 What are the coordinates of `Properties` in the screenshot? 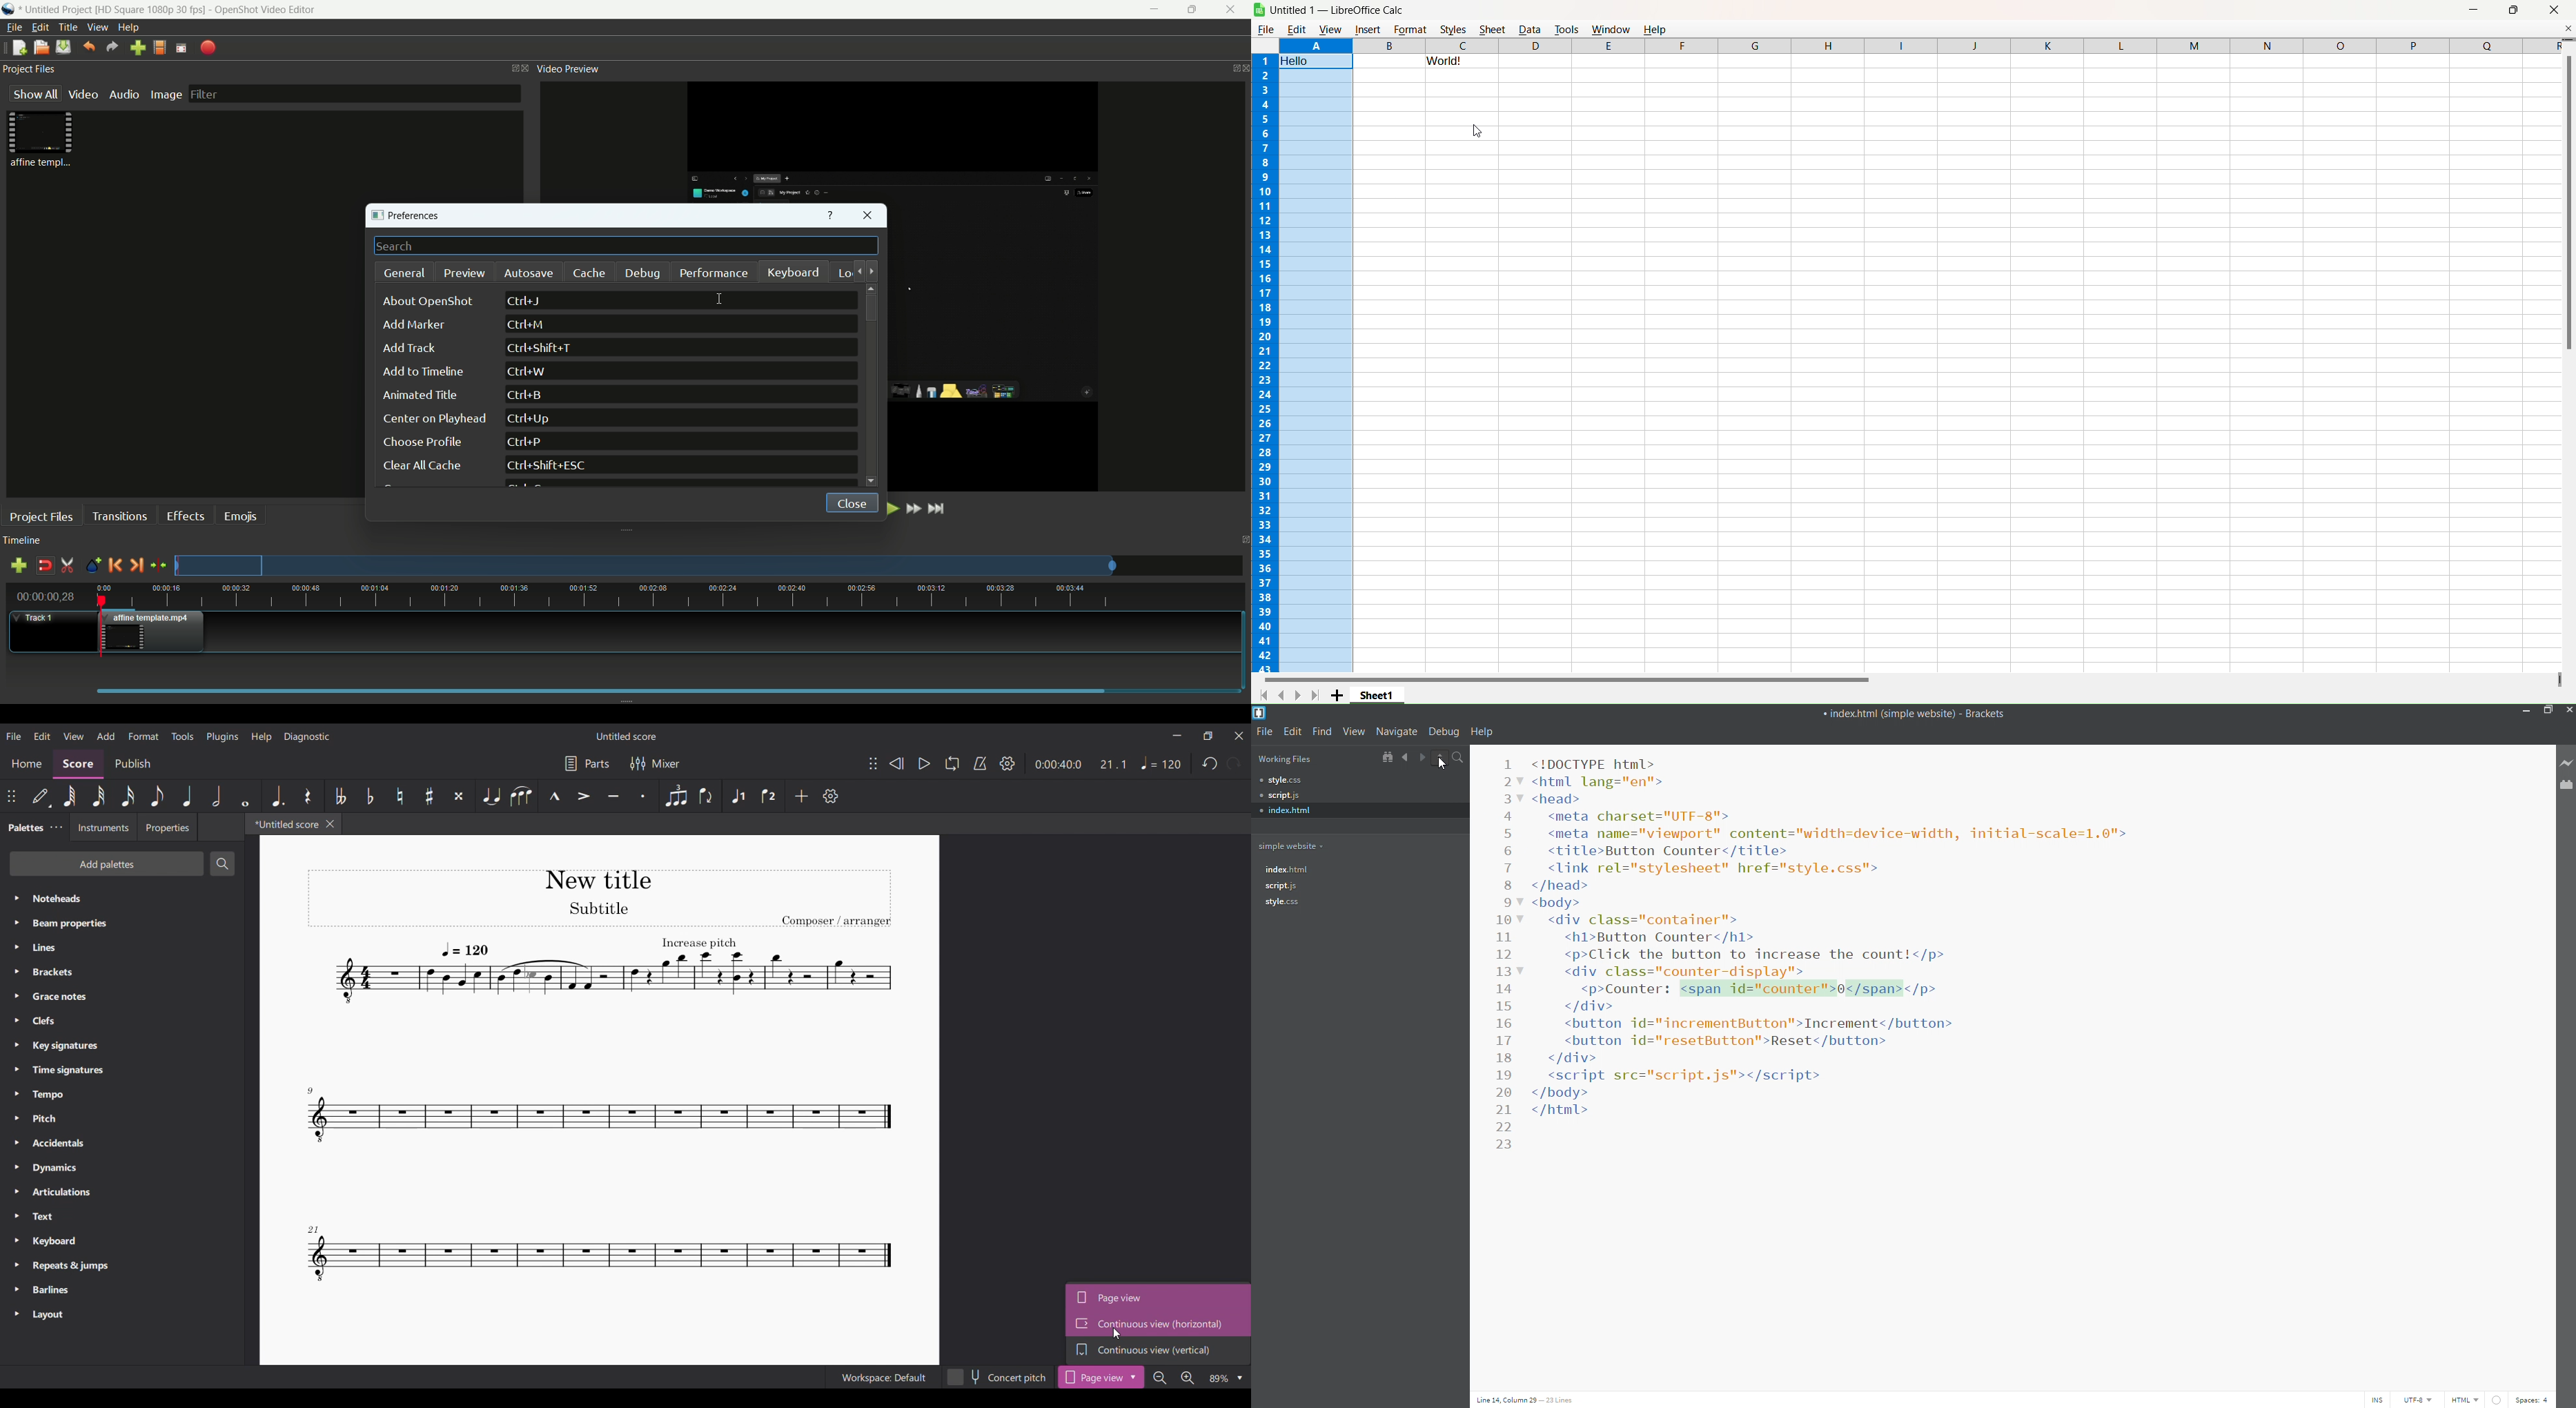 It's located at (167, 827).